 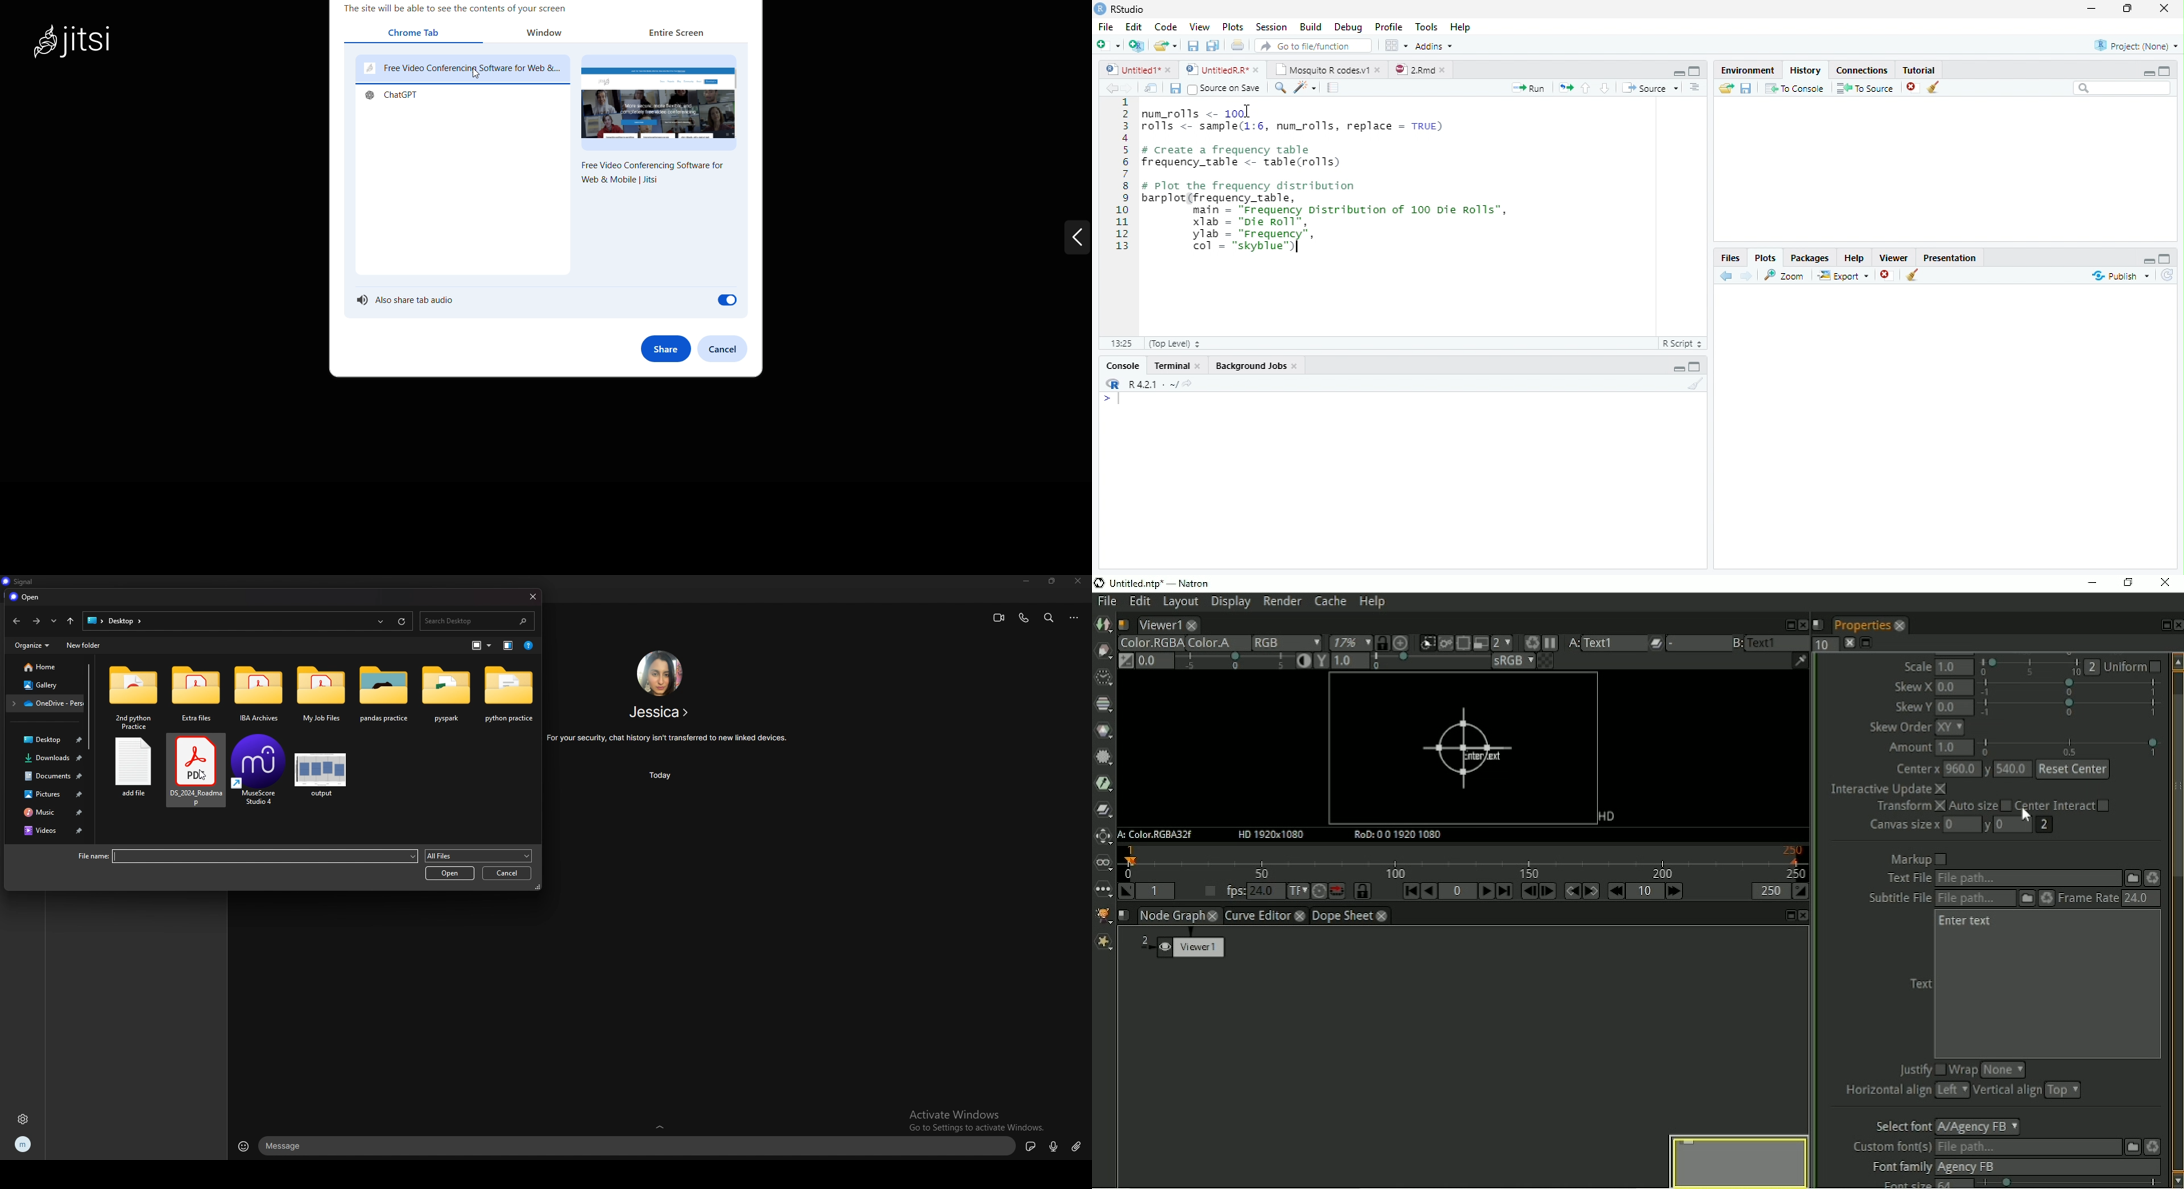 I want to click on File, so click(x=1106, y=25).